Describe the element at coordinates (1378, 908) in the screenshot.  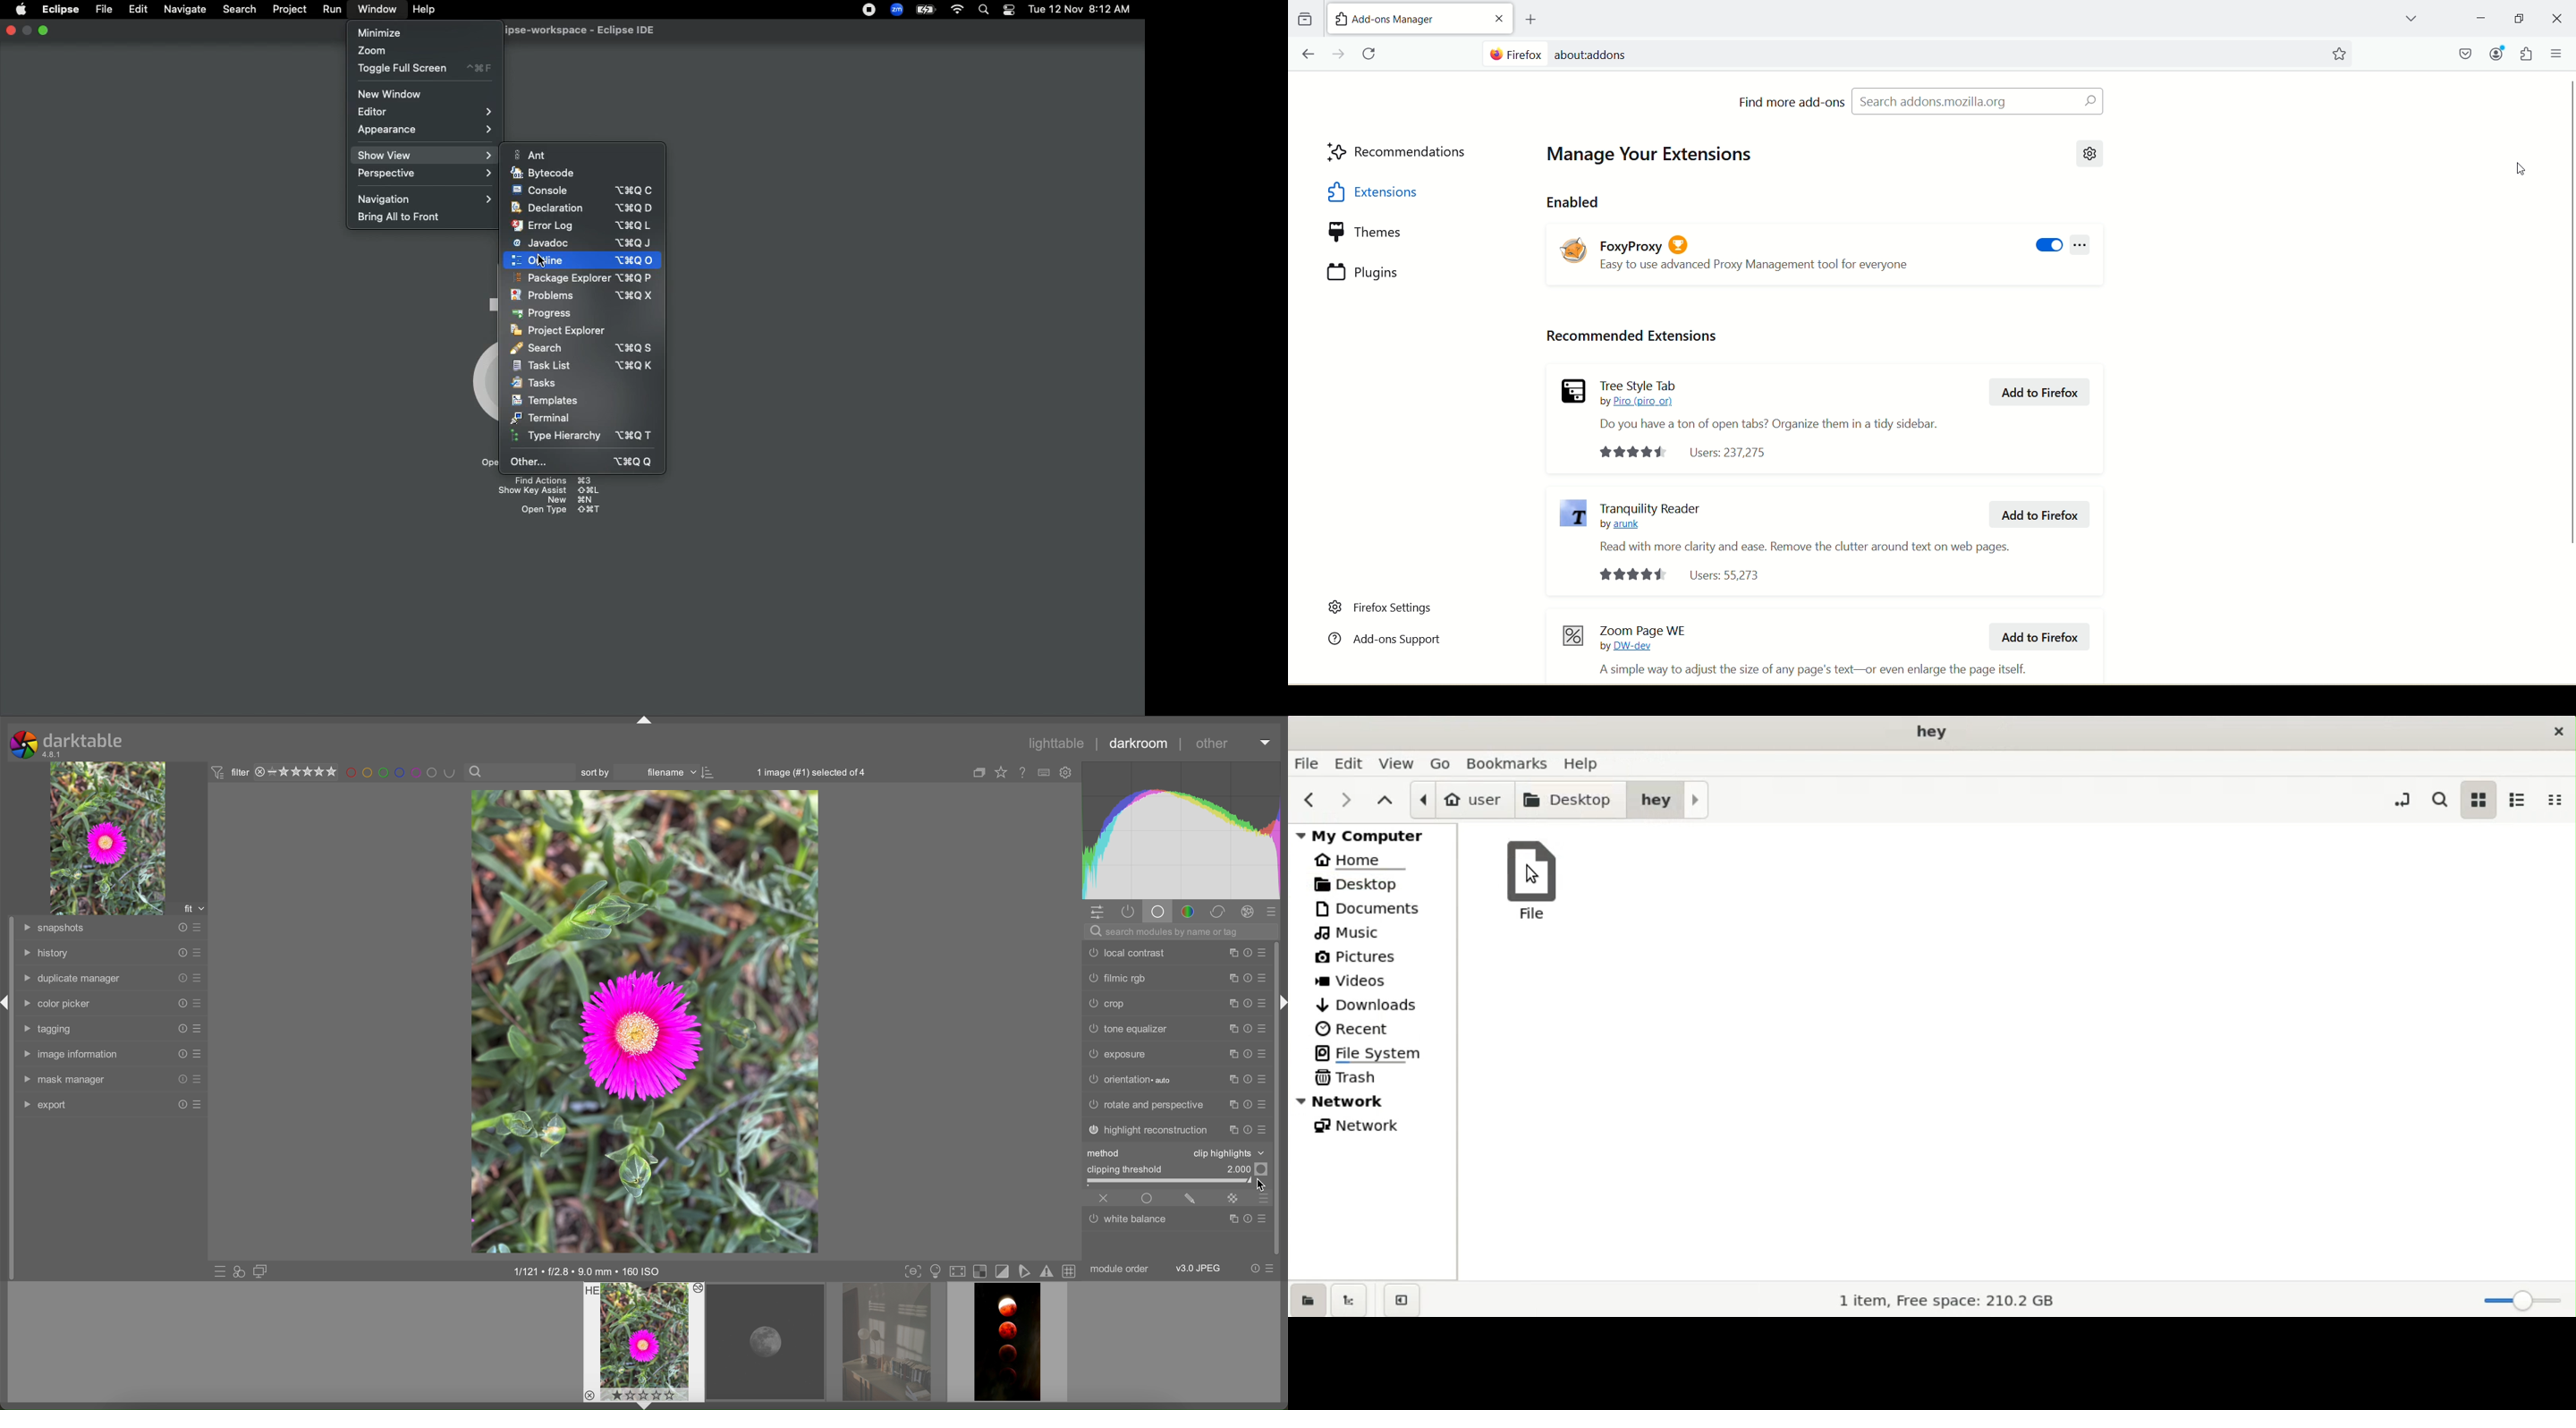
I see `document` at that location.